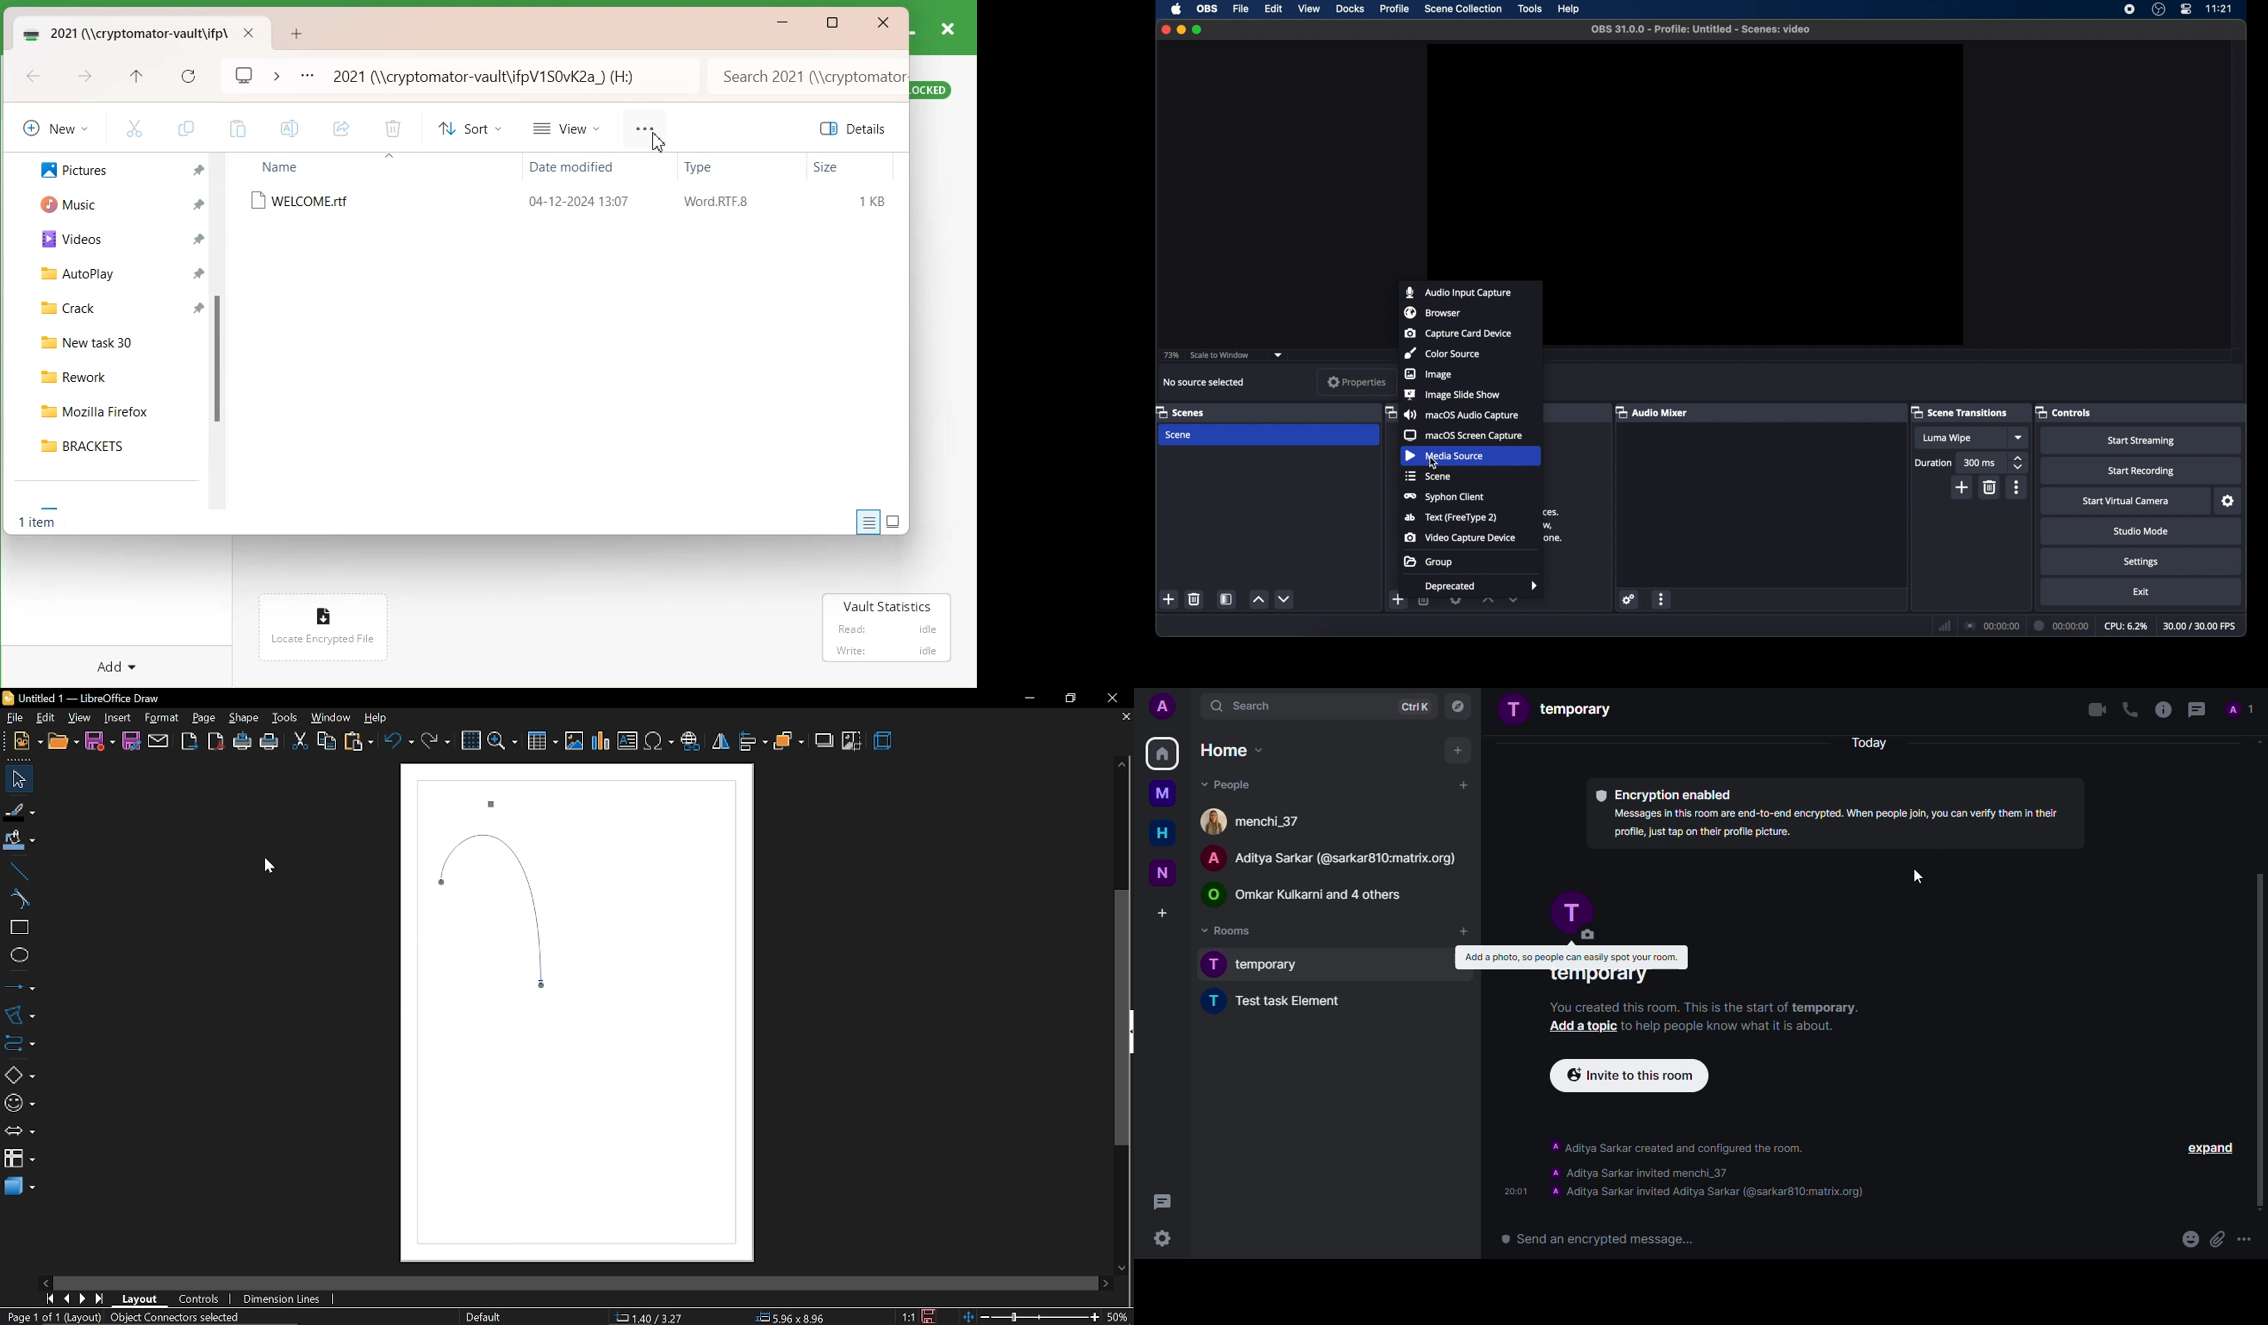 The width and height of the screenshot is (2268, 1344). What do you see at coordinates (2127, 502) in the screenshot?
I see `start virtual camera` at bounding box center [2127, 502].